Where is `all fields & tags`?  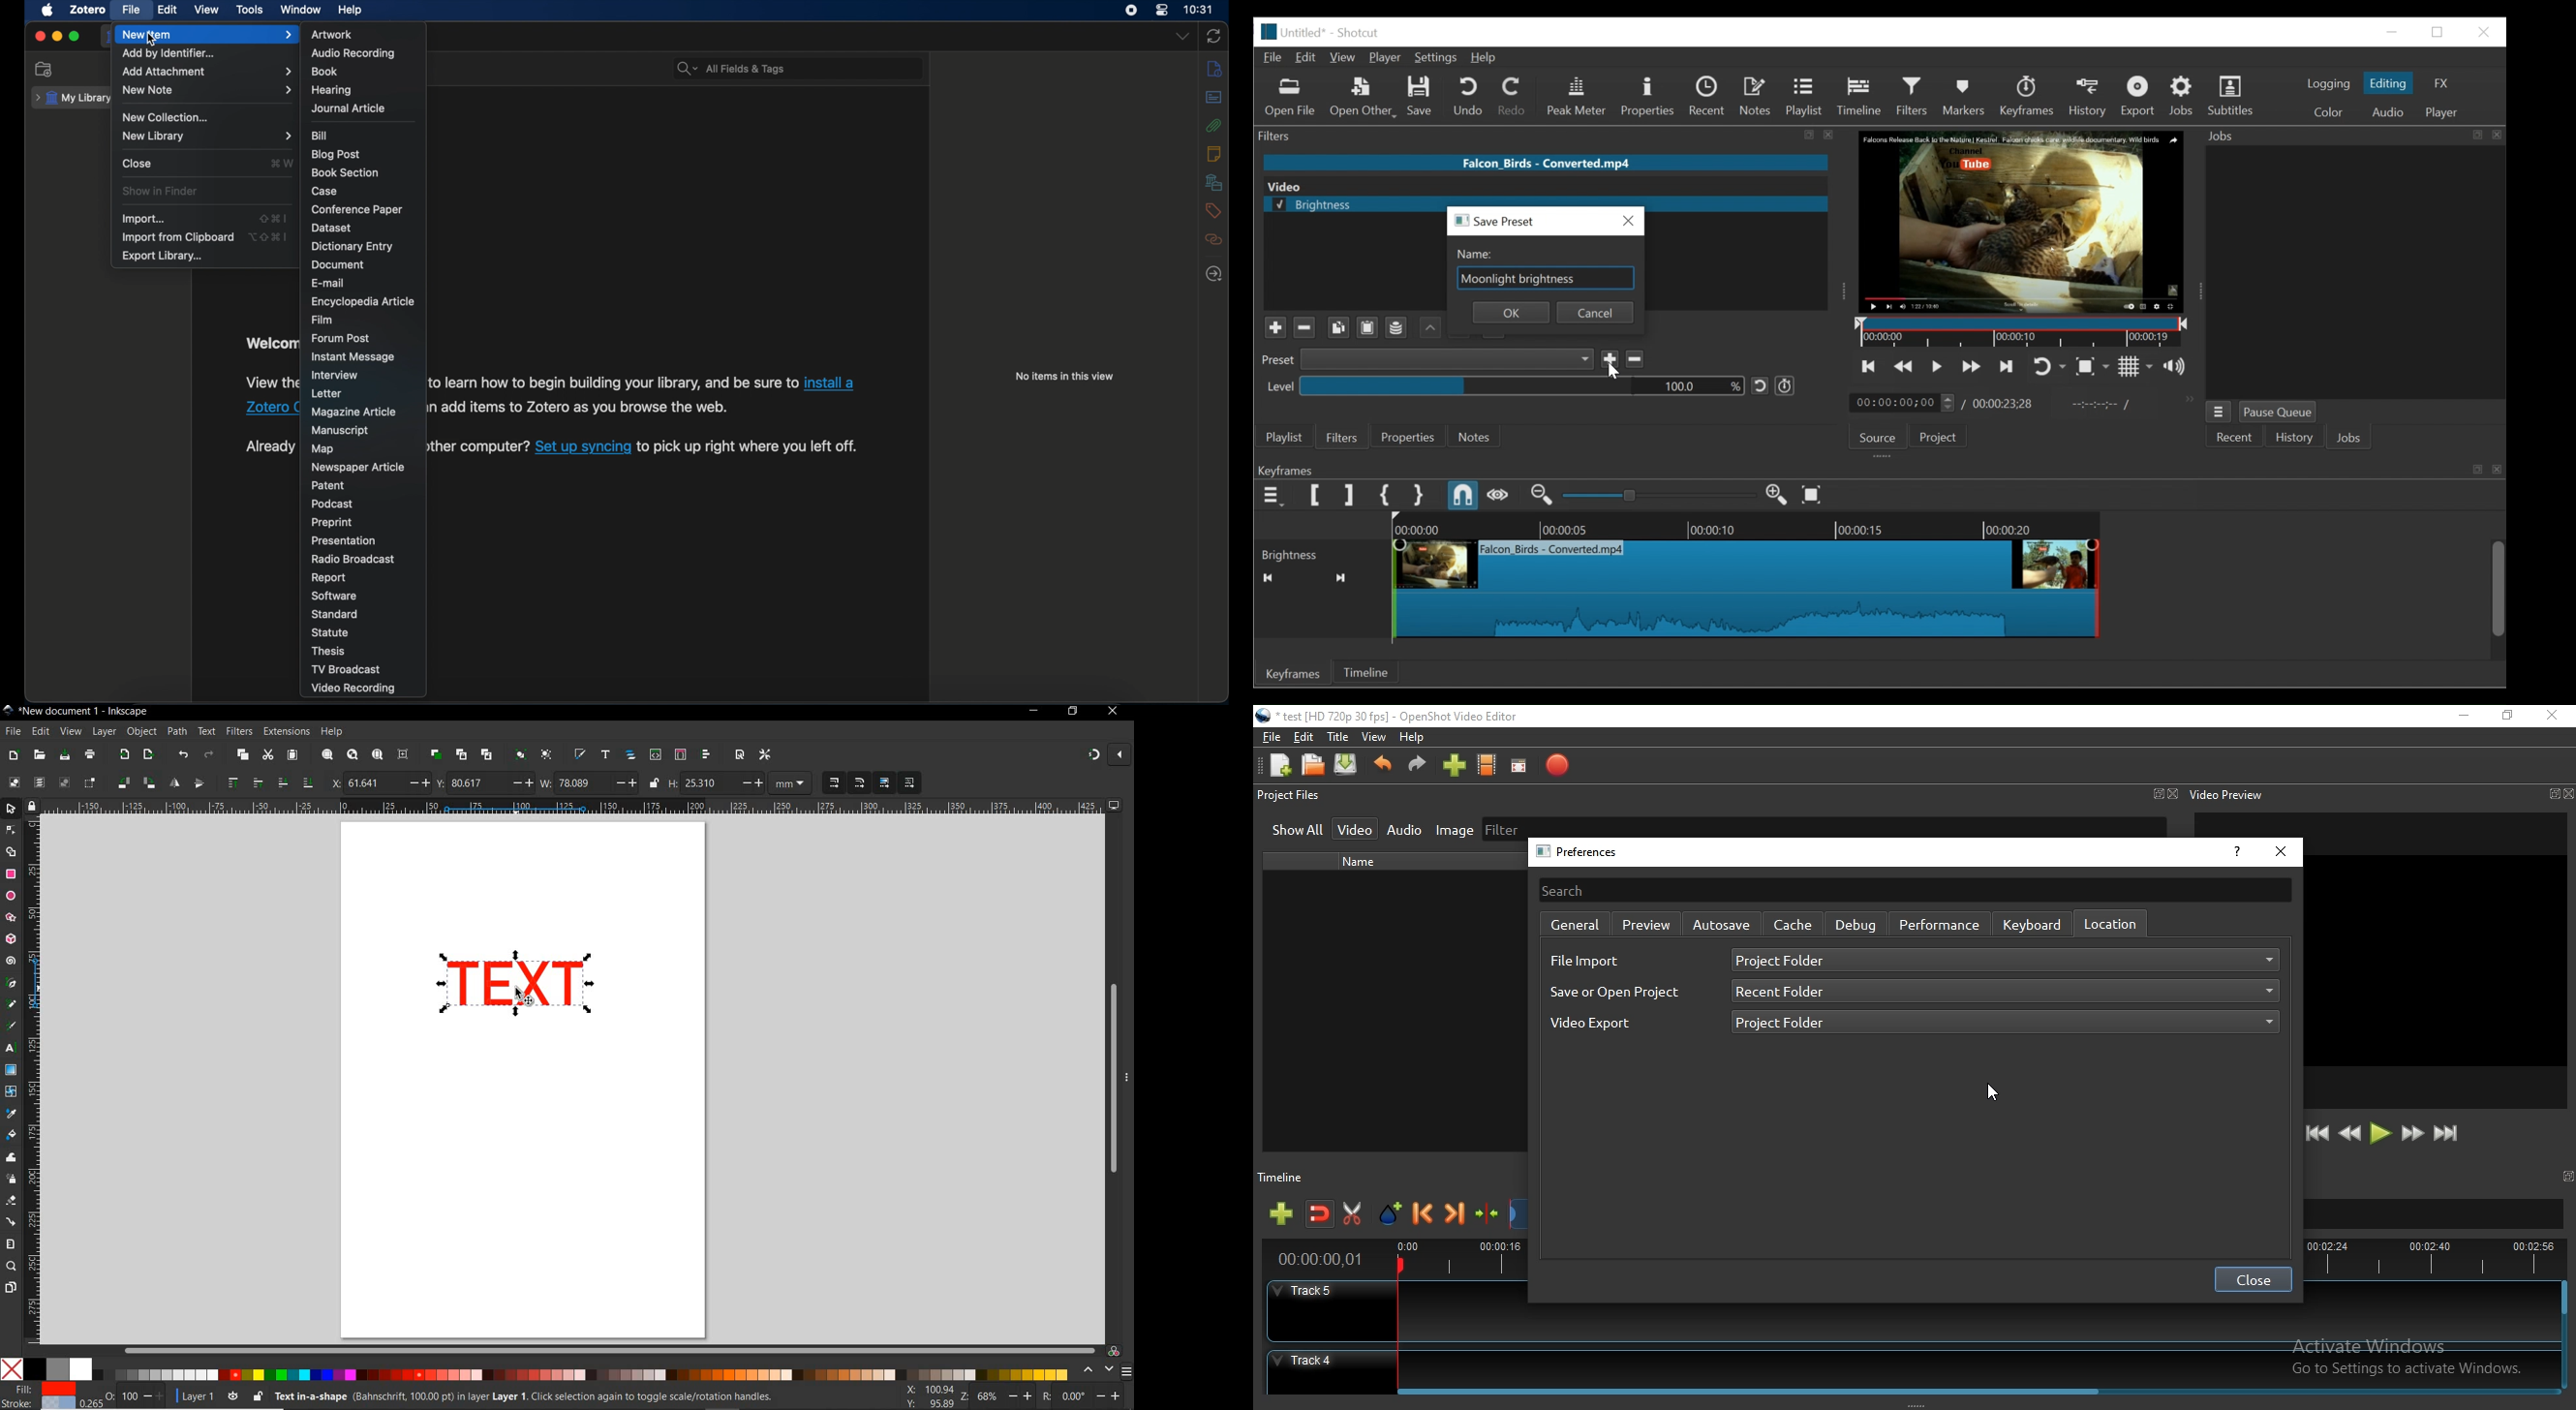
all fields & tags is located at coordinates (732, 69).